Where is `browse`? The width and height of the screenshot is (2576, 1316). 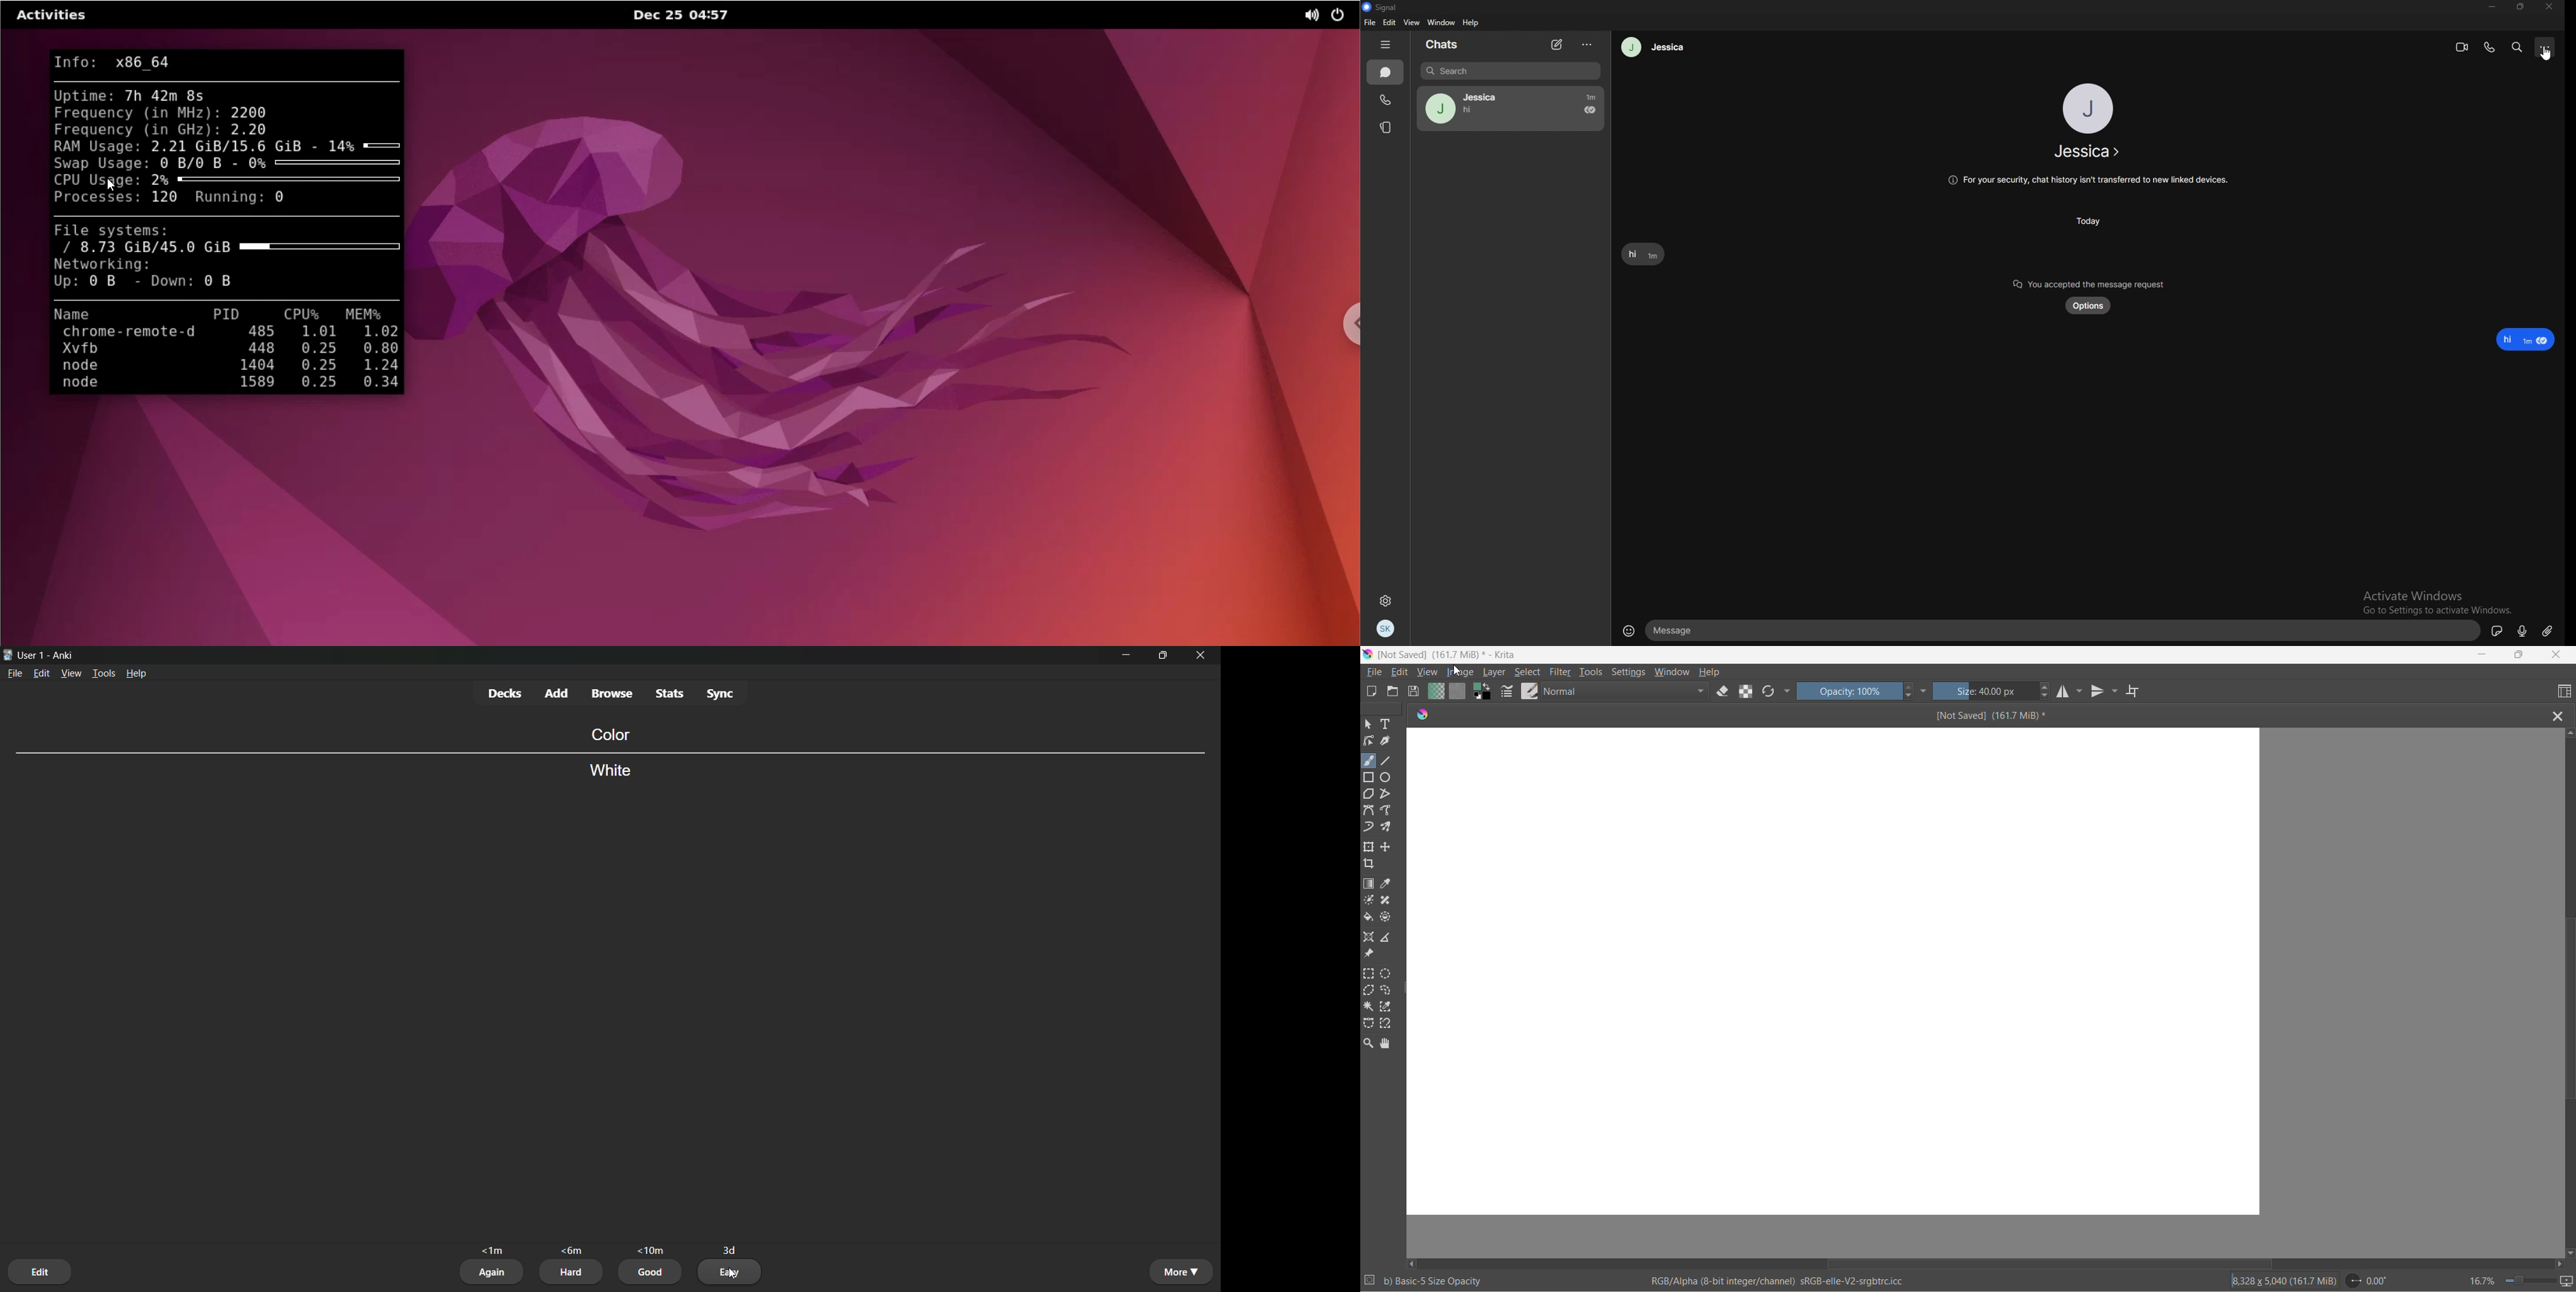
browse is located at coordinates (613, 694).